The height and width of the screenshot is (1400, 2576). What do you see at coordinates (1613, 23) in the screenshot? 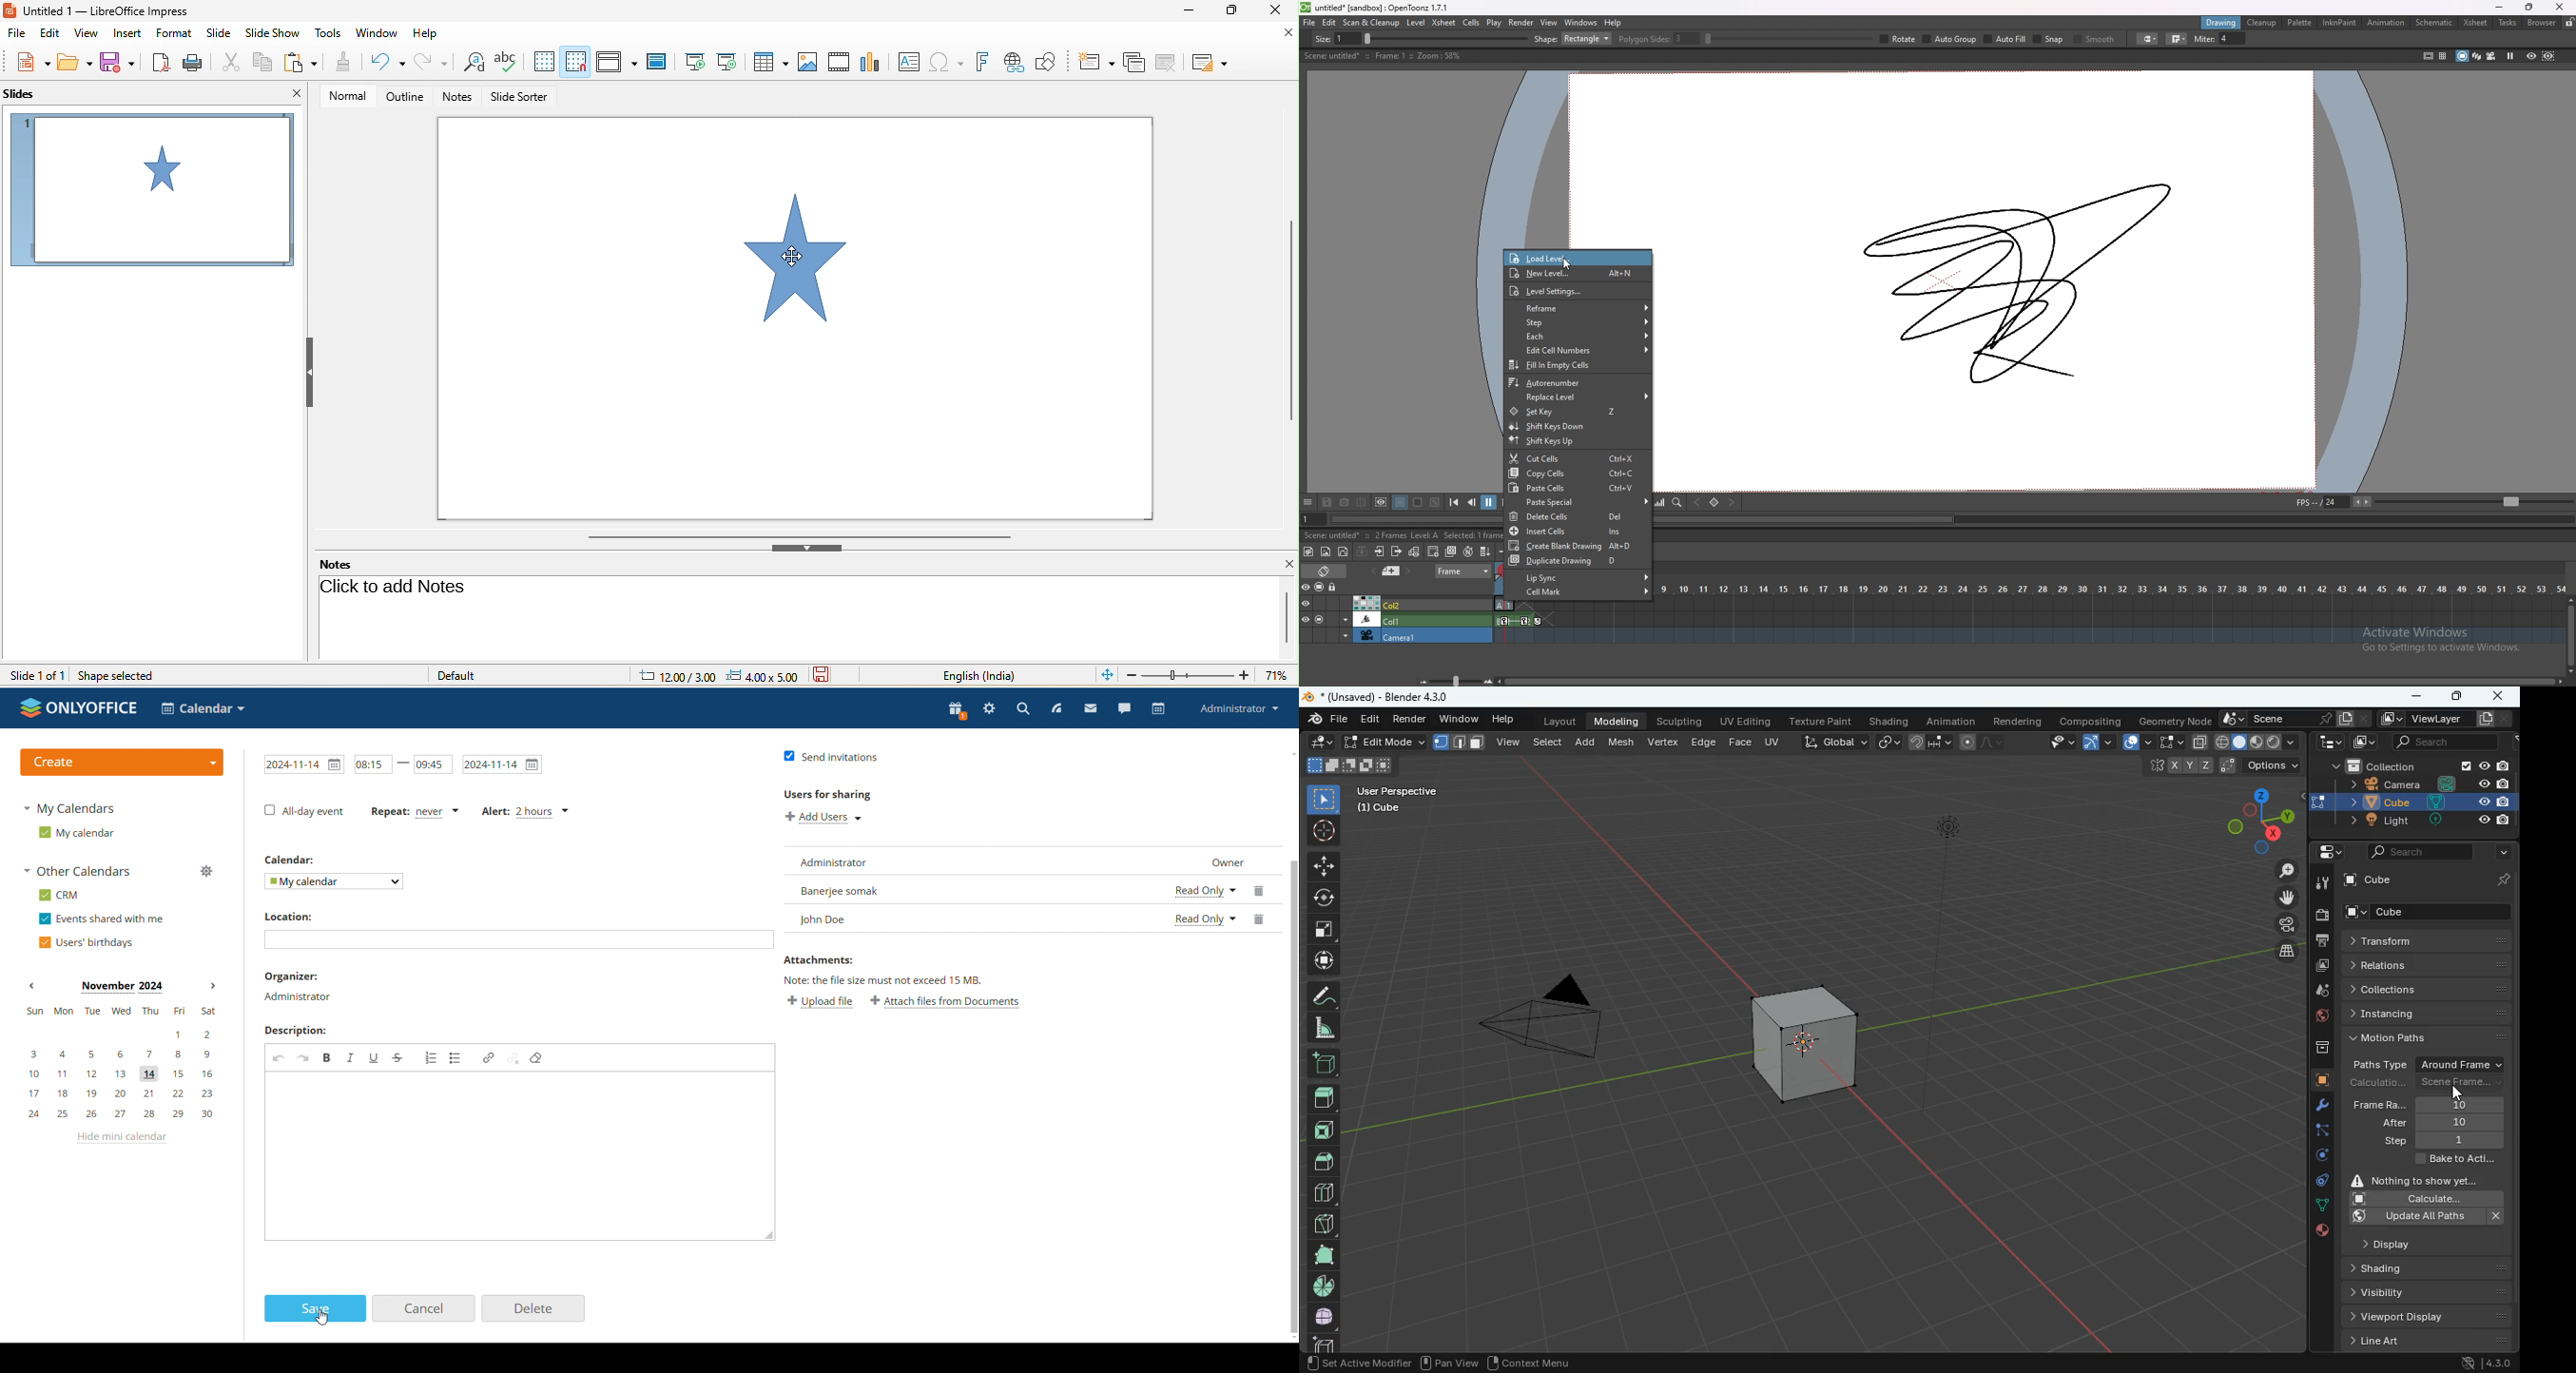
I see `help` at bounding box center [1613, 23].